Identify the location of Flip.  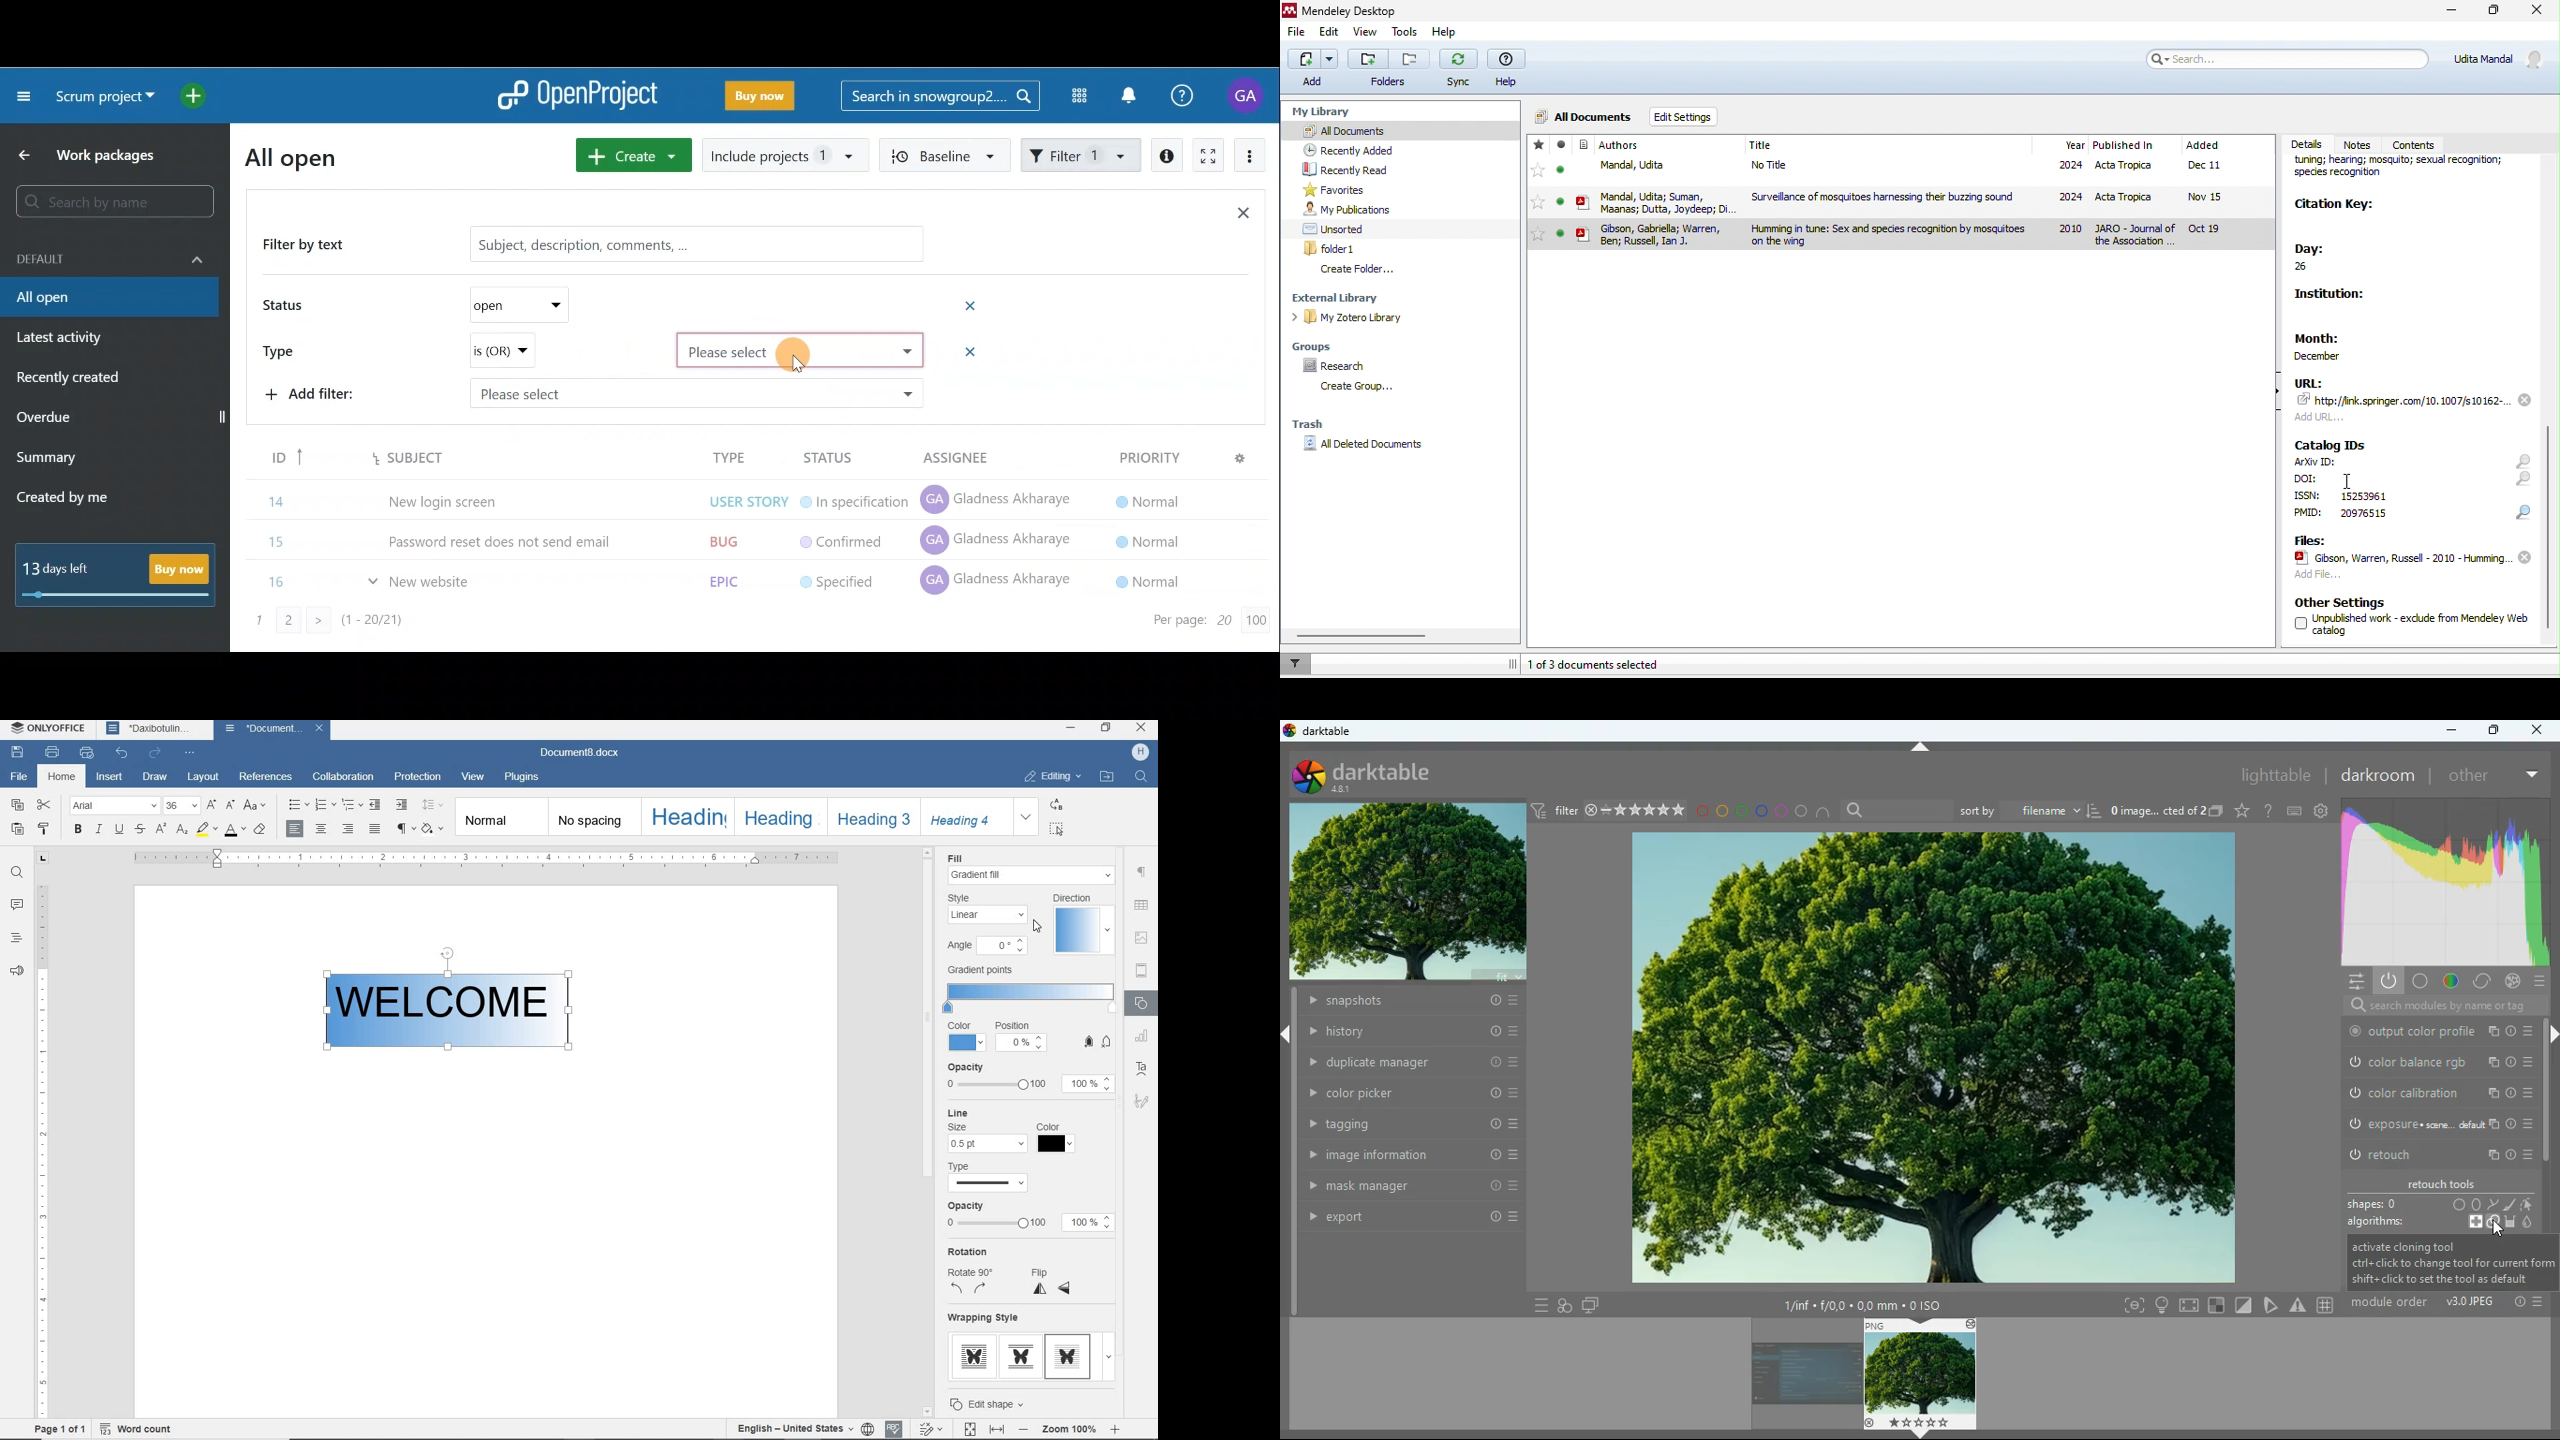
(1052, 1271).